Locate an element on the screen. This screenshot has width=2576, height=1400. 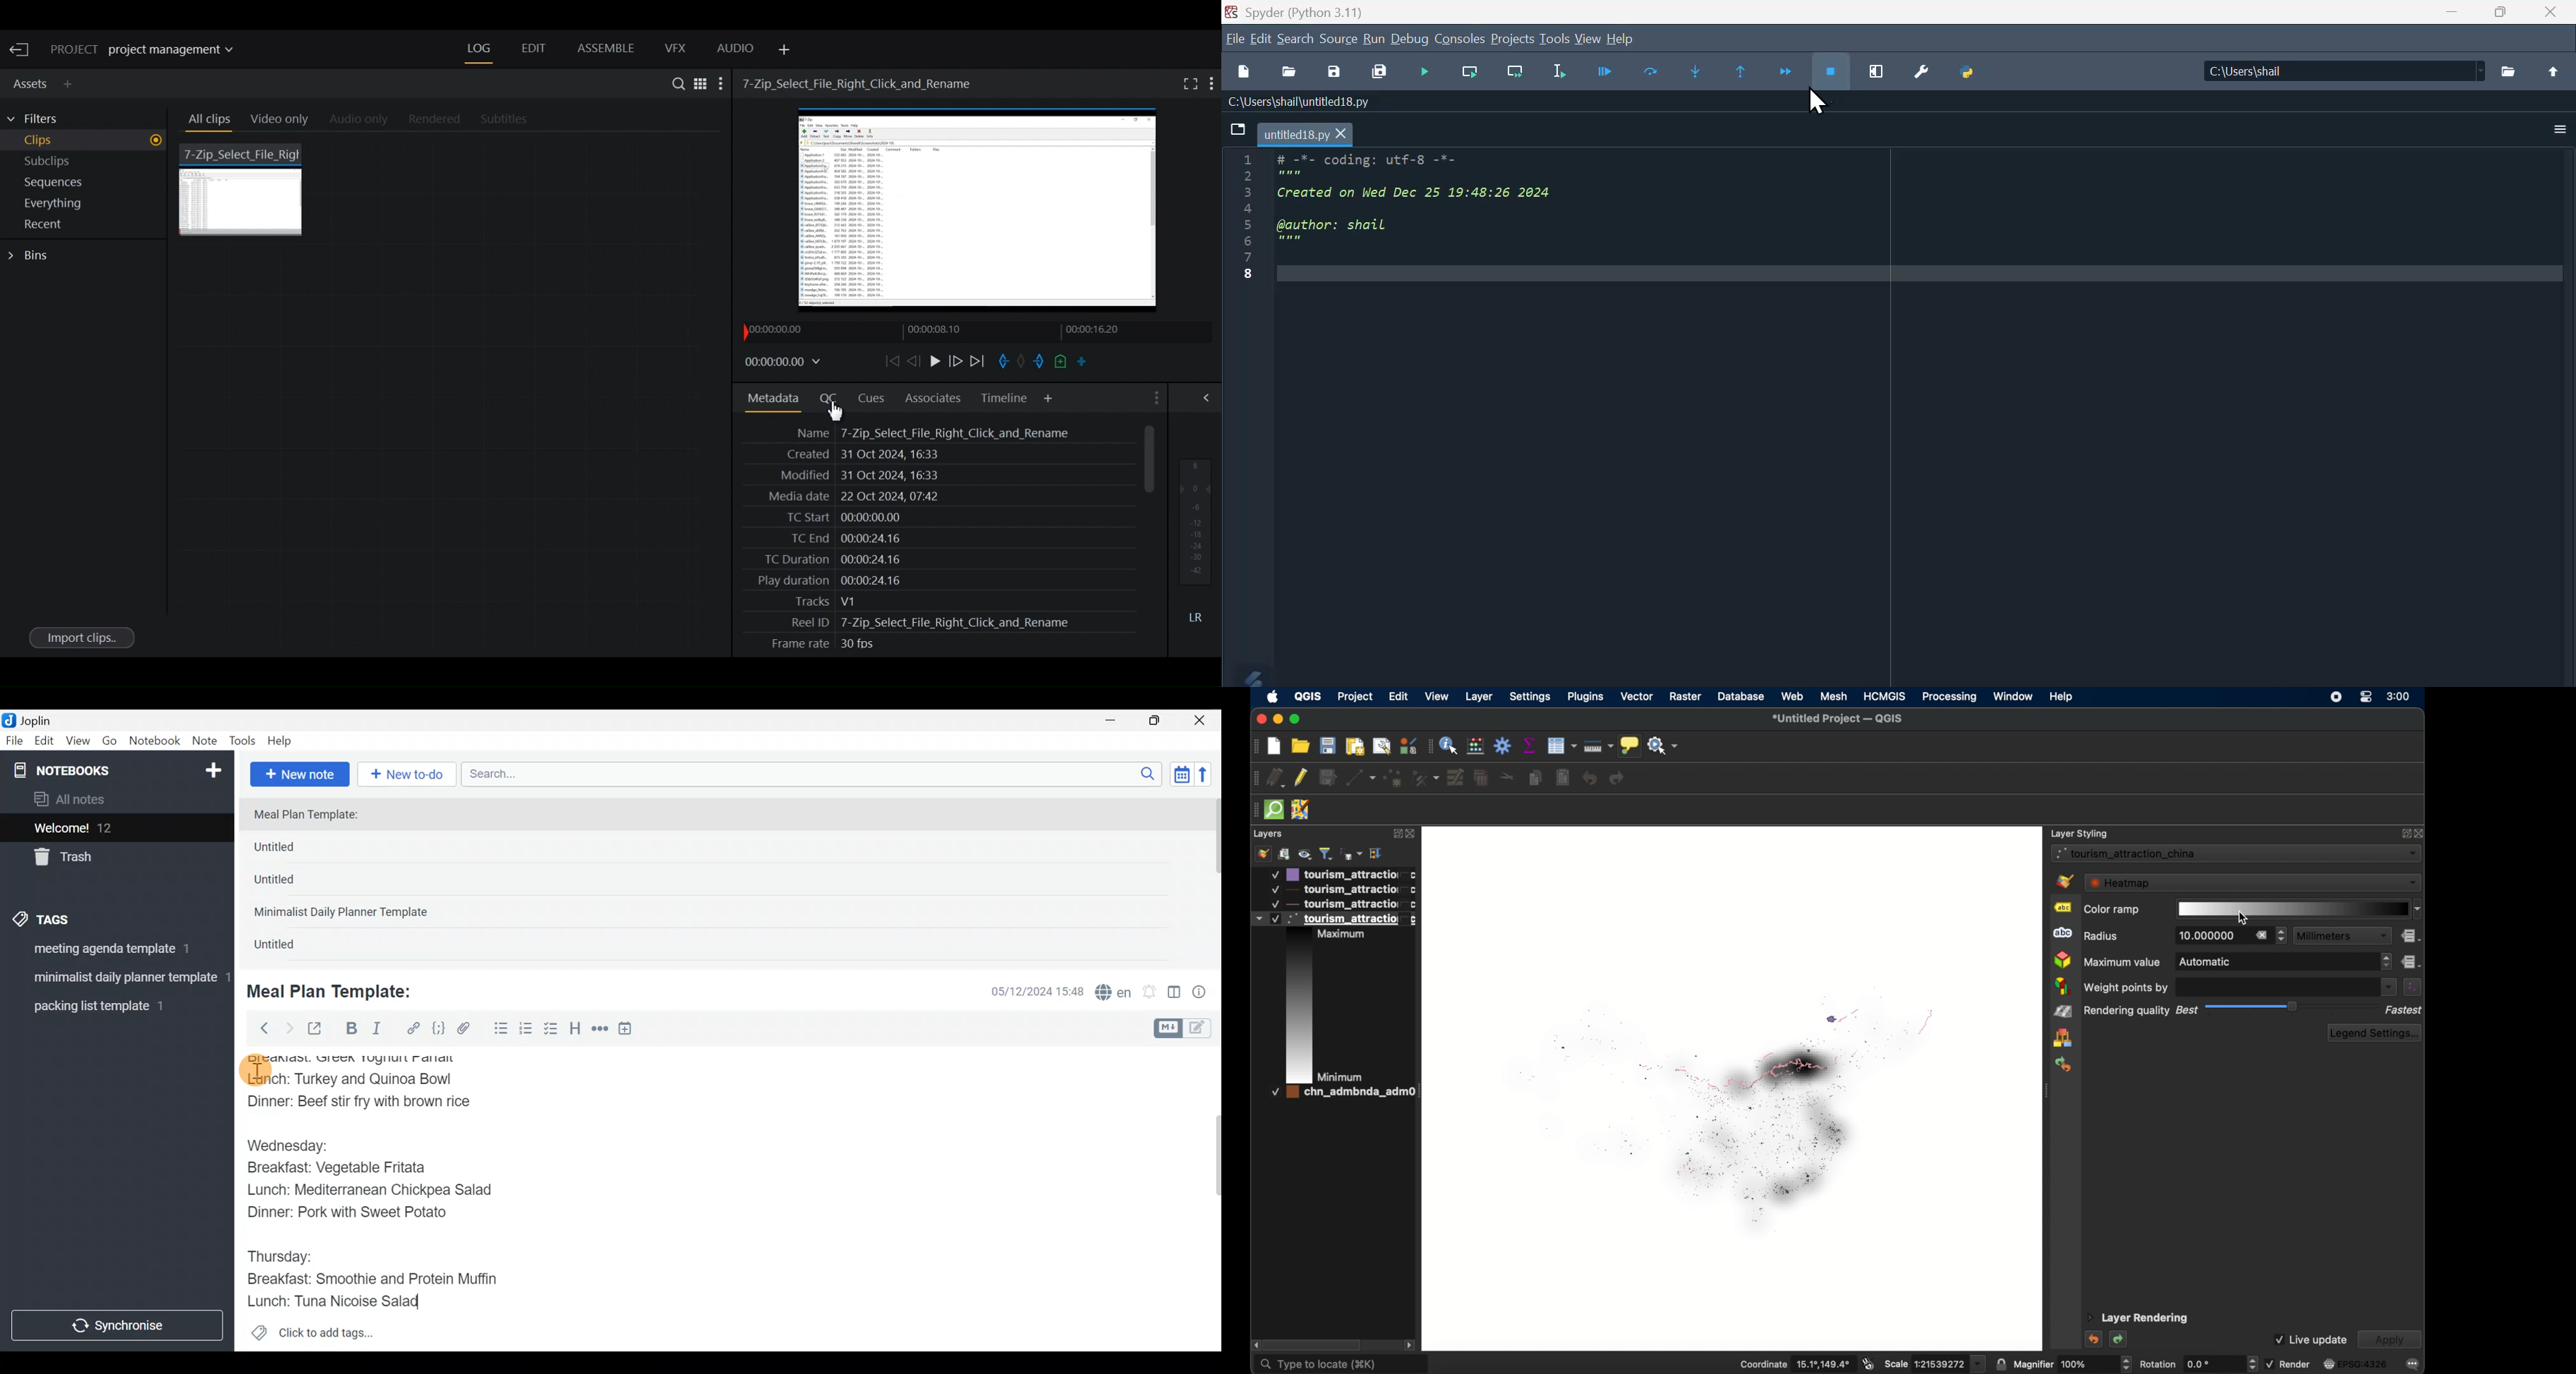
screen recorder icon is located at coordinates (2337, 698).